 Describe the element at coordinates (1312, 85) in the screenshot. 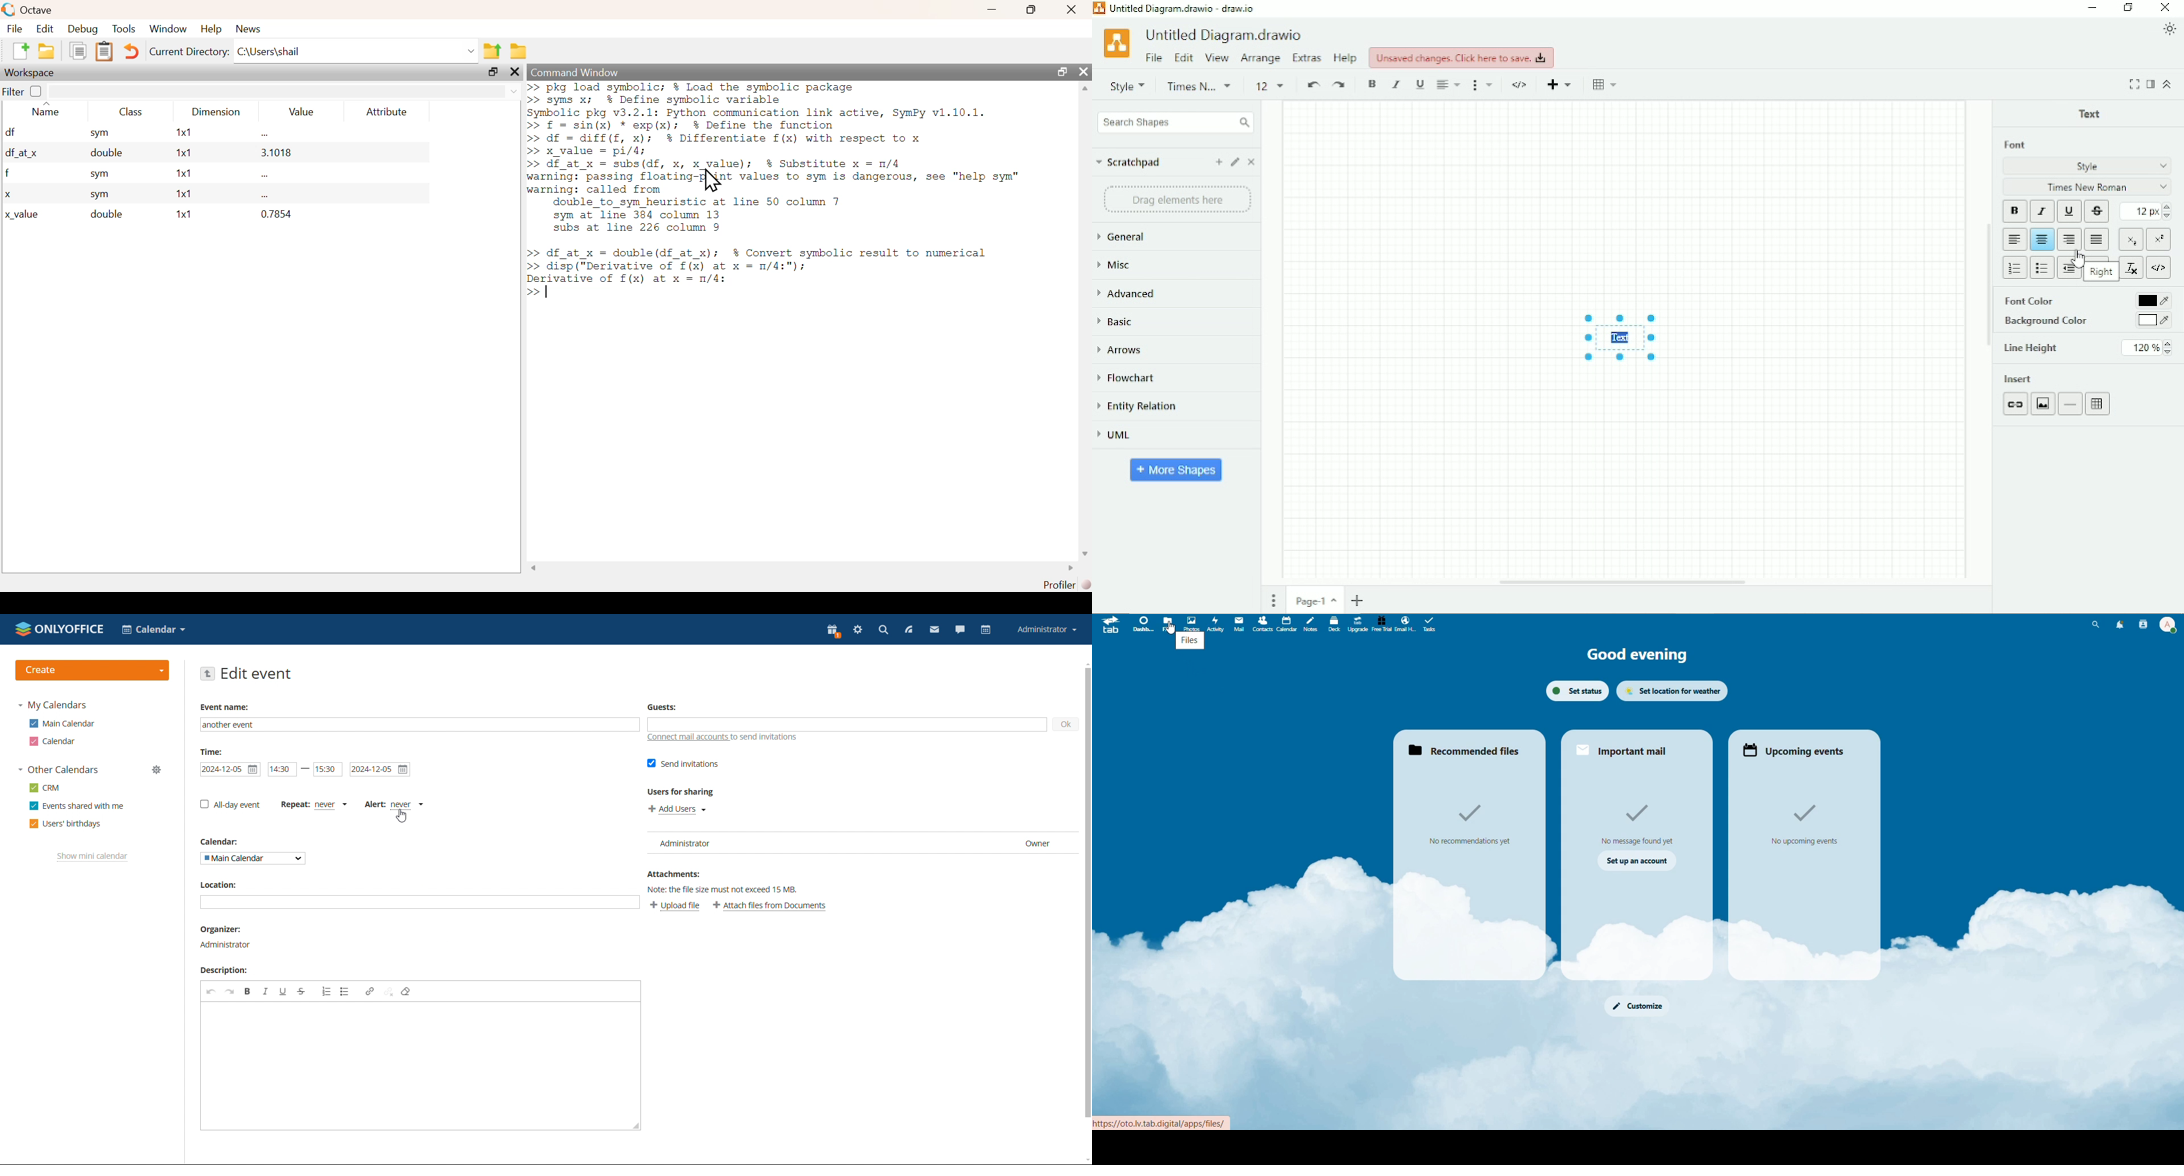

I see `Undo` at that location.